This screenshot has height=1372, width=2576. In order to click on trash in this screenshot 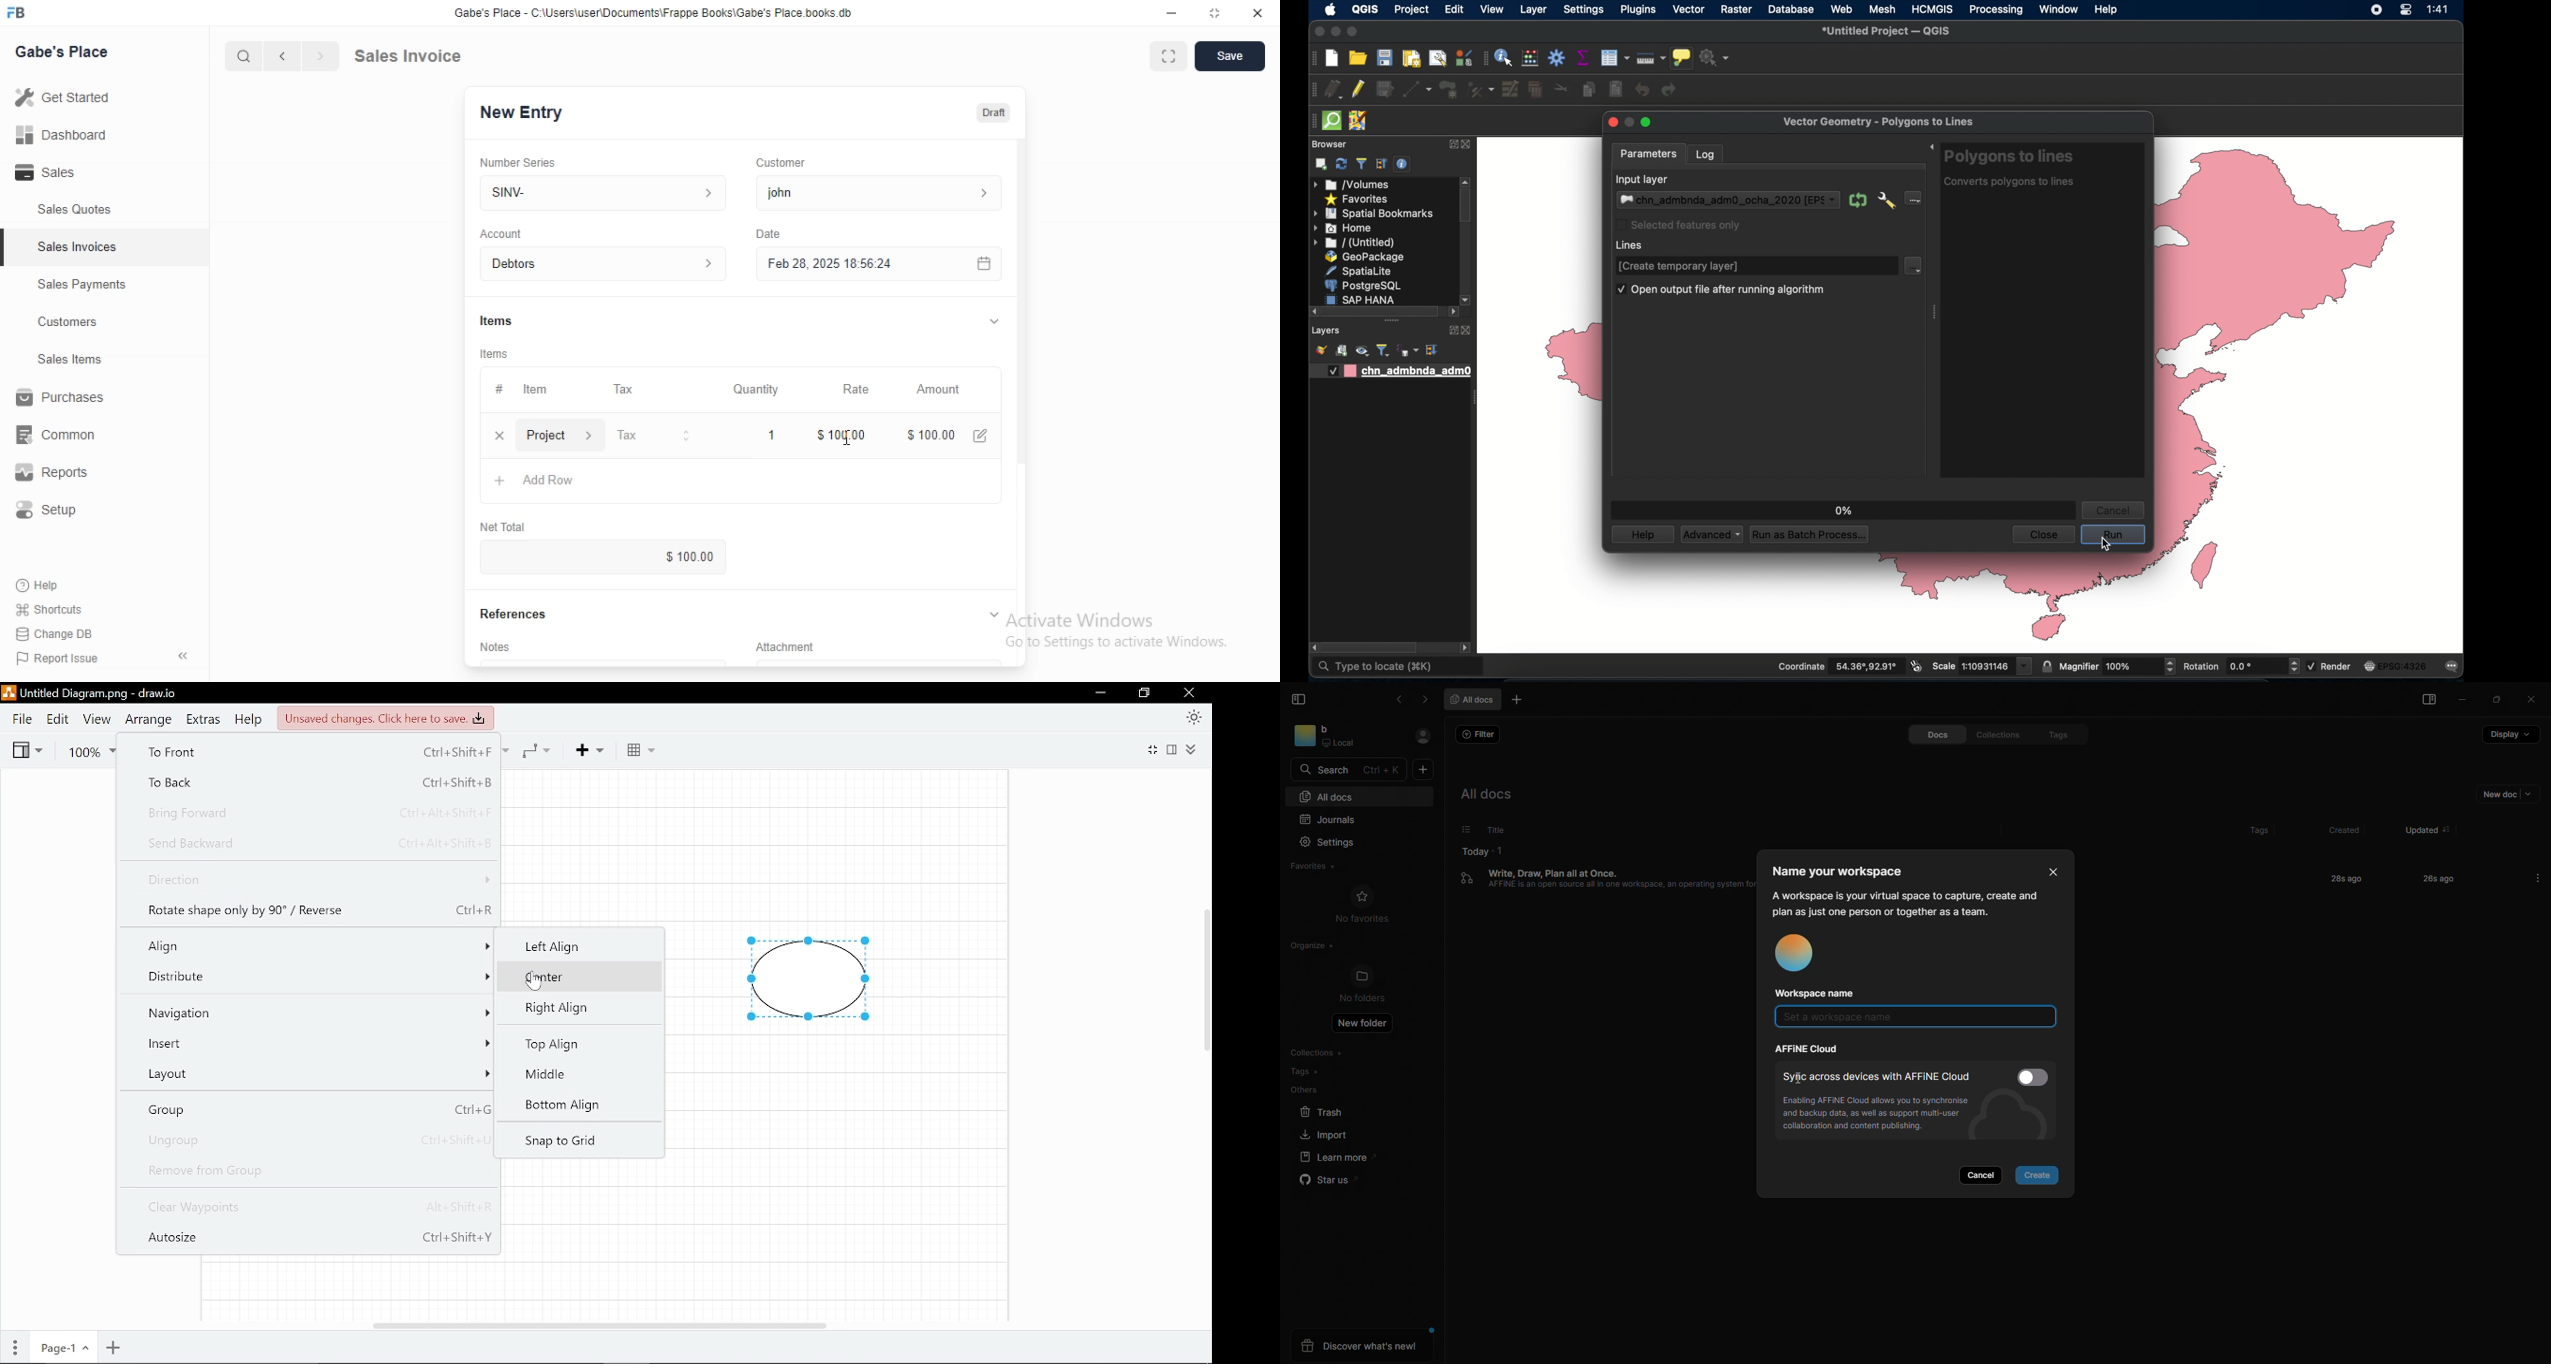, I will do `click(1322, 1112)`.